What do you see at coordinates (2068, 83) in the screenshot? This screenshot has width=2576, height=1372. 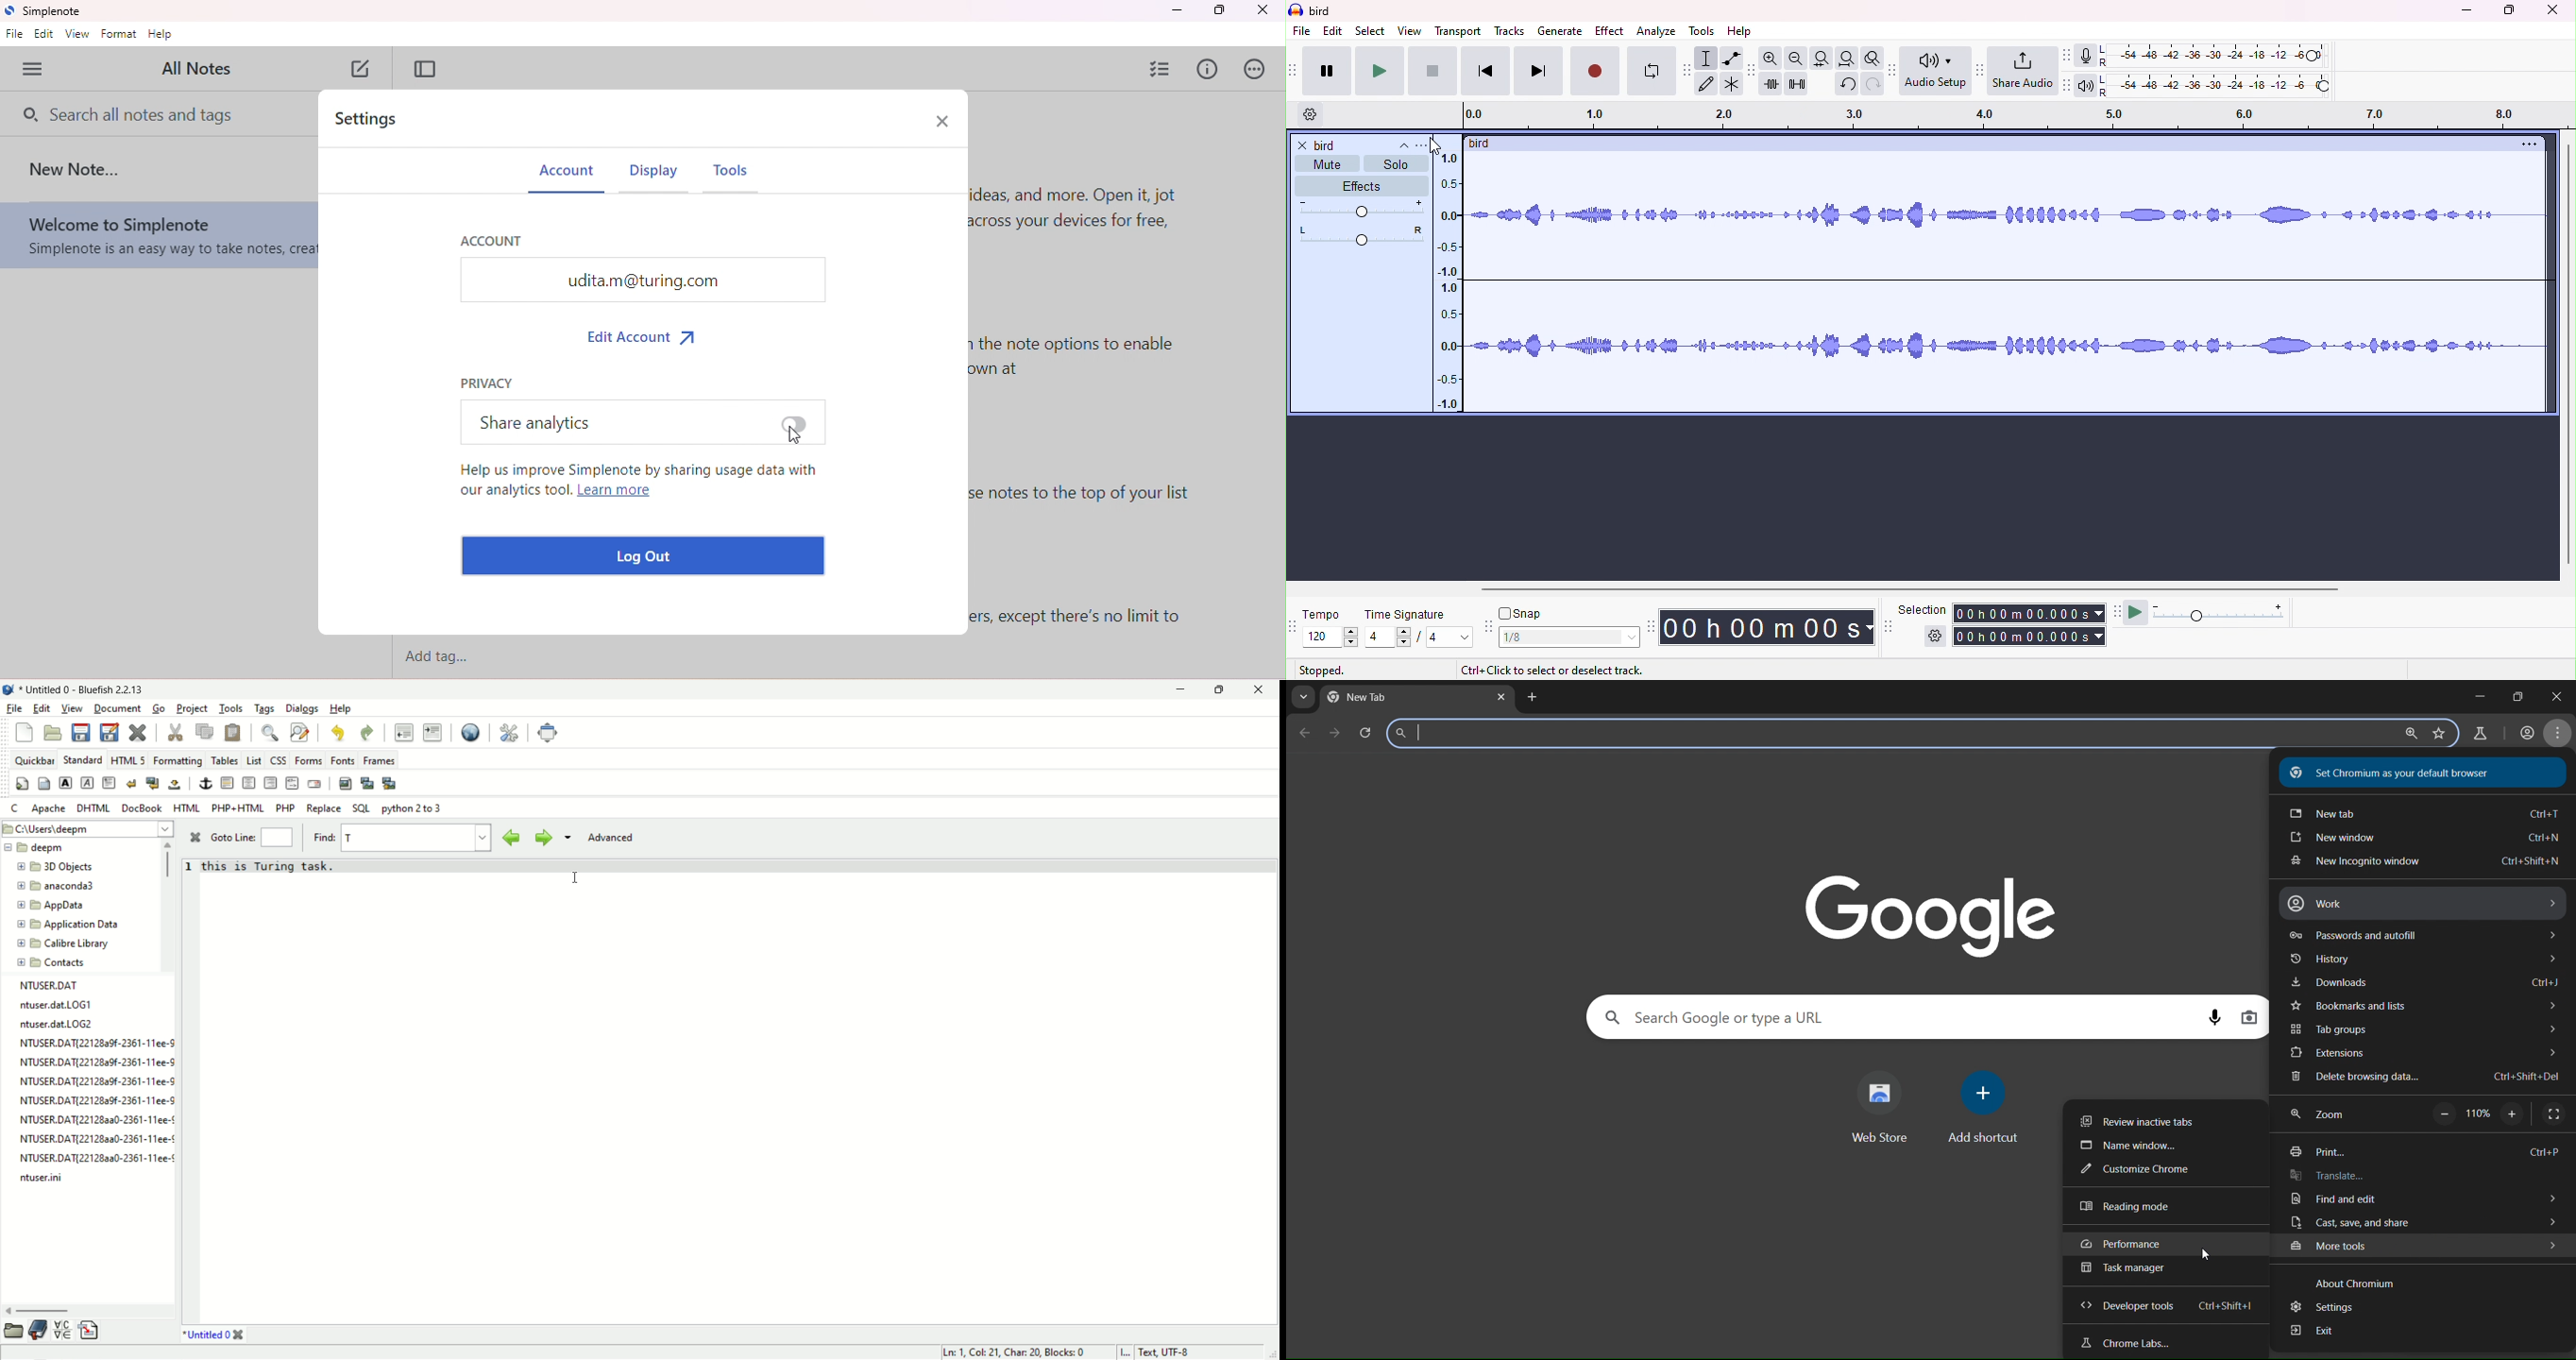 I see `playback meter tool bar` at bounding box center [2068, 83].